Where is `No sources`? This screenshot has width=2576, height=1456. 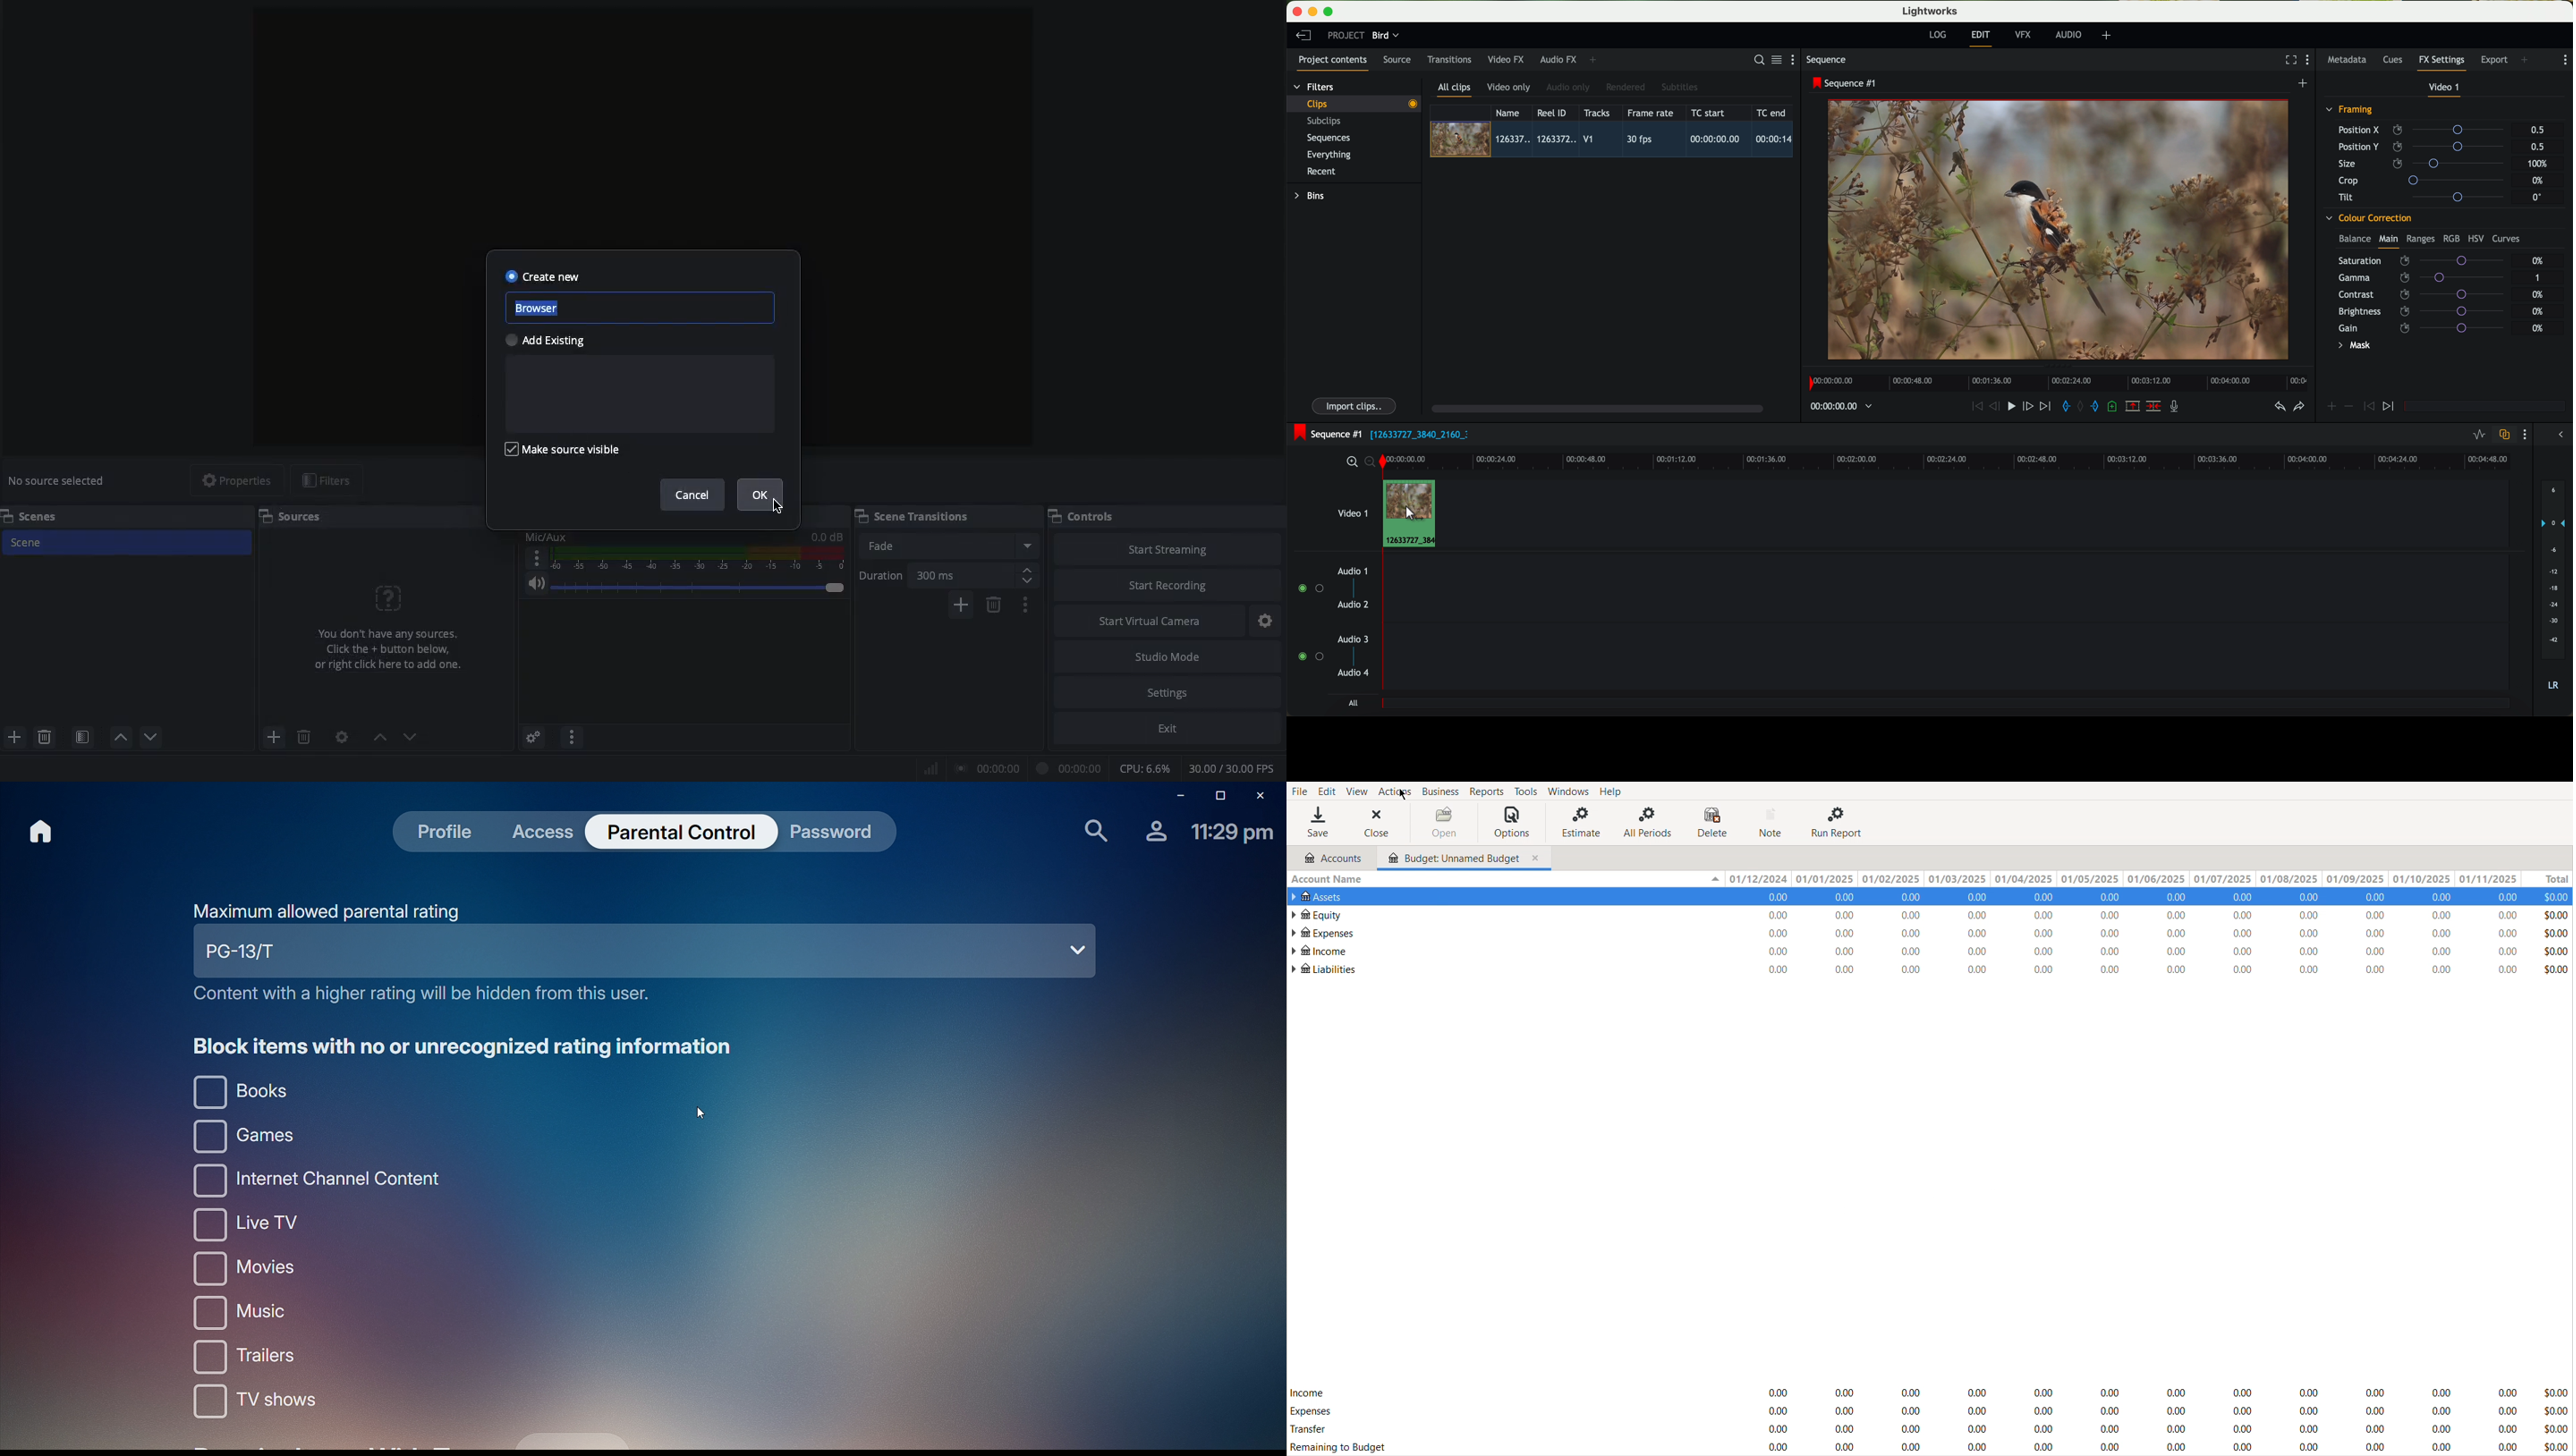
No sources is located at coordinates (390, 618).